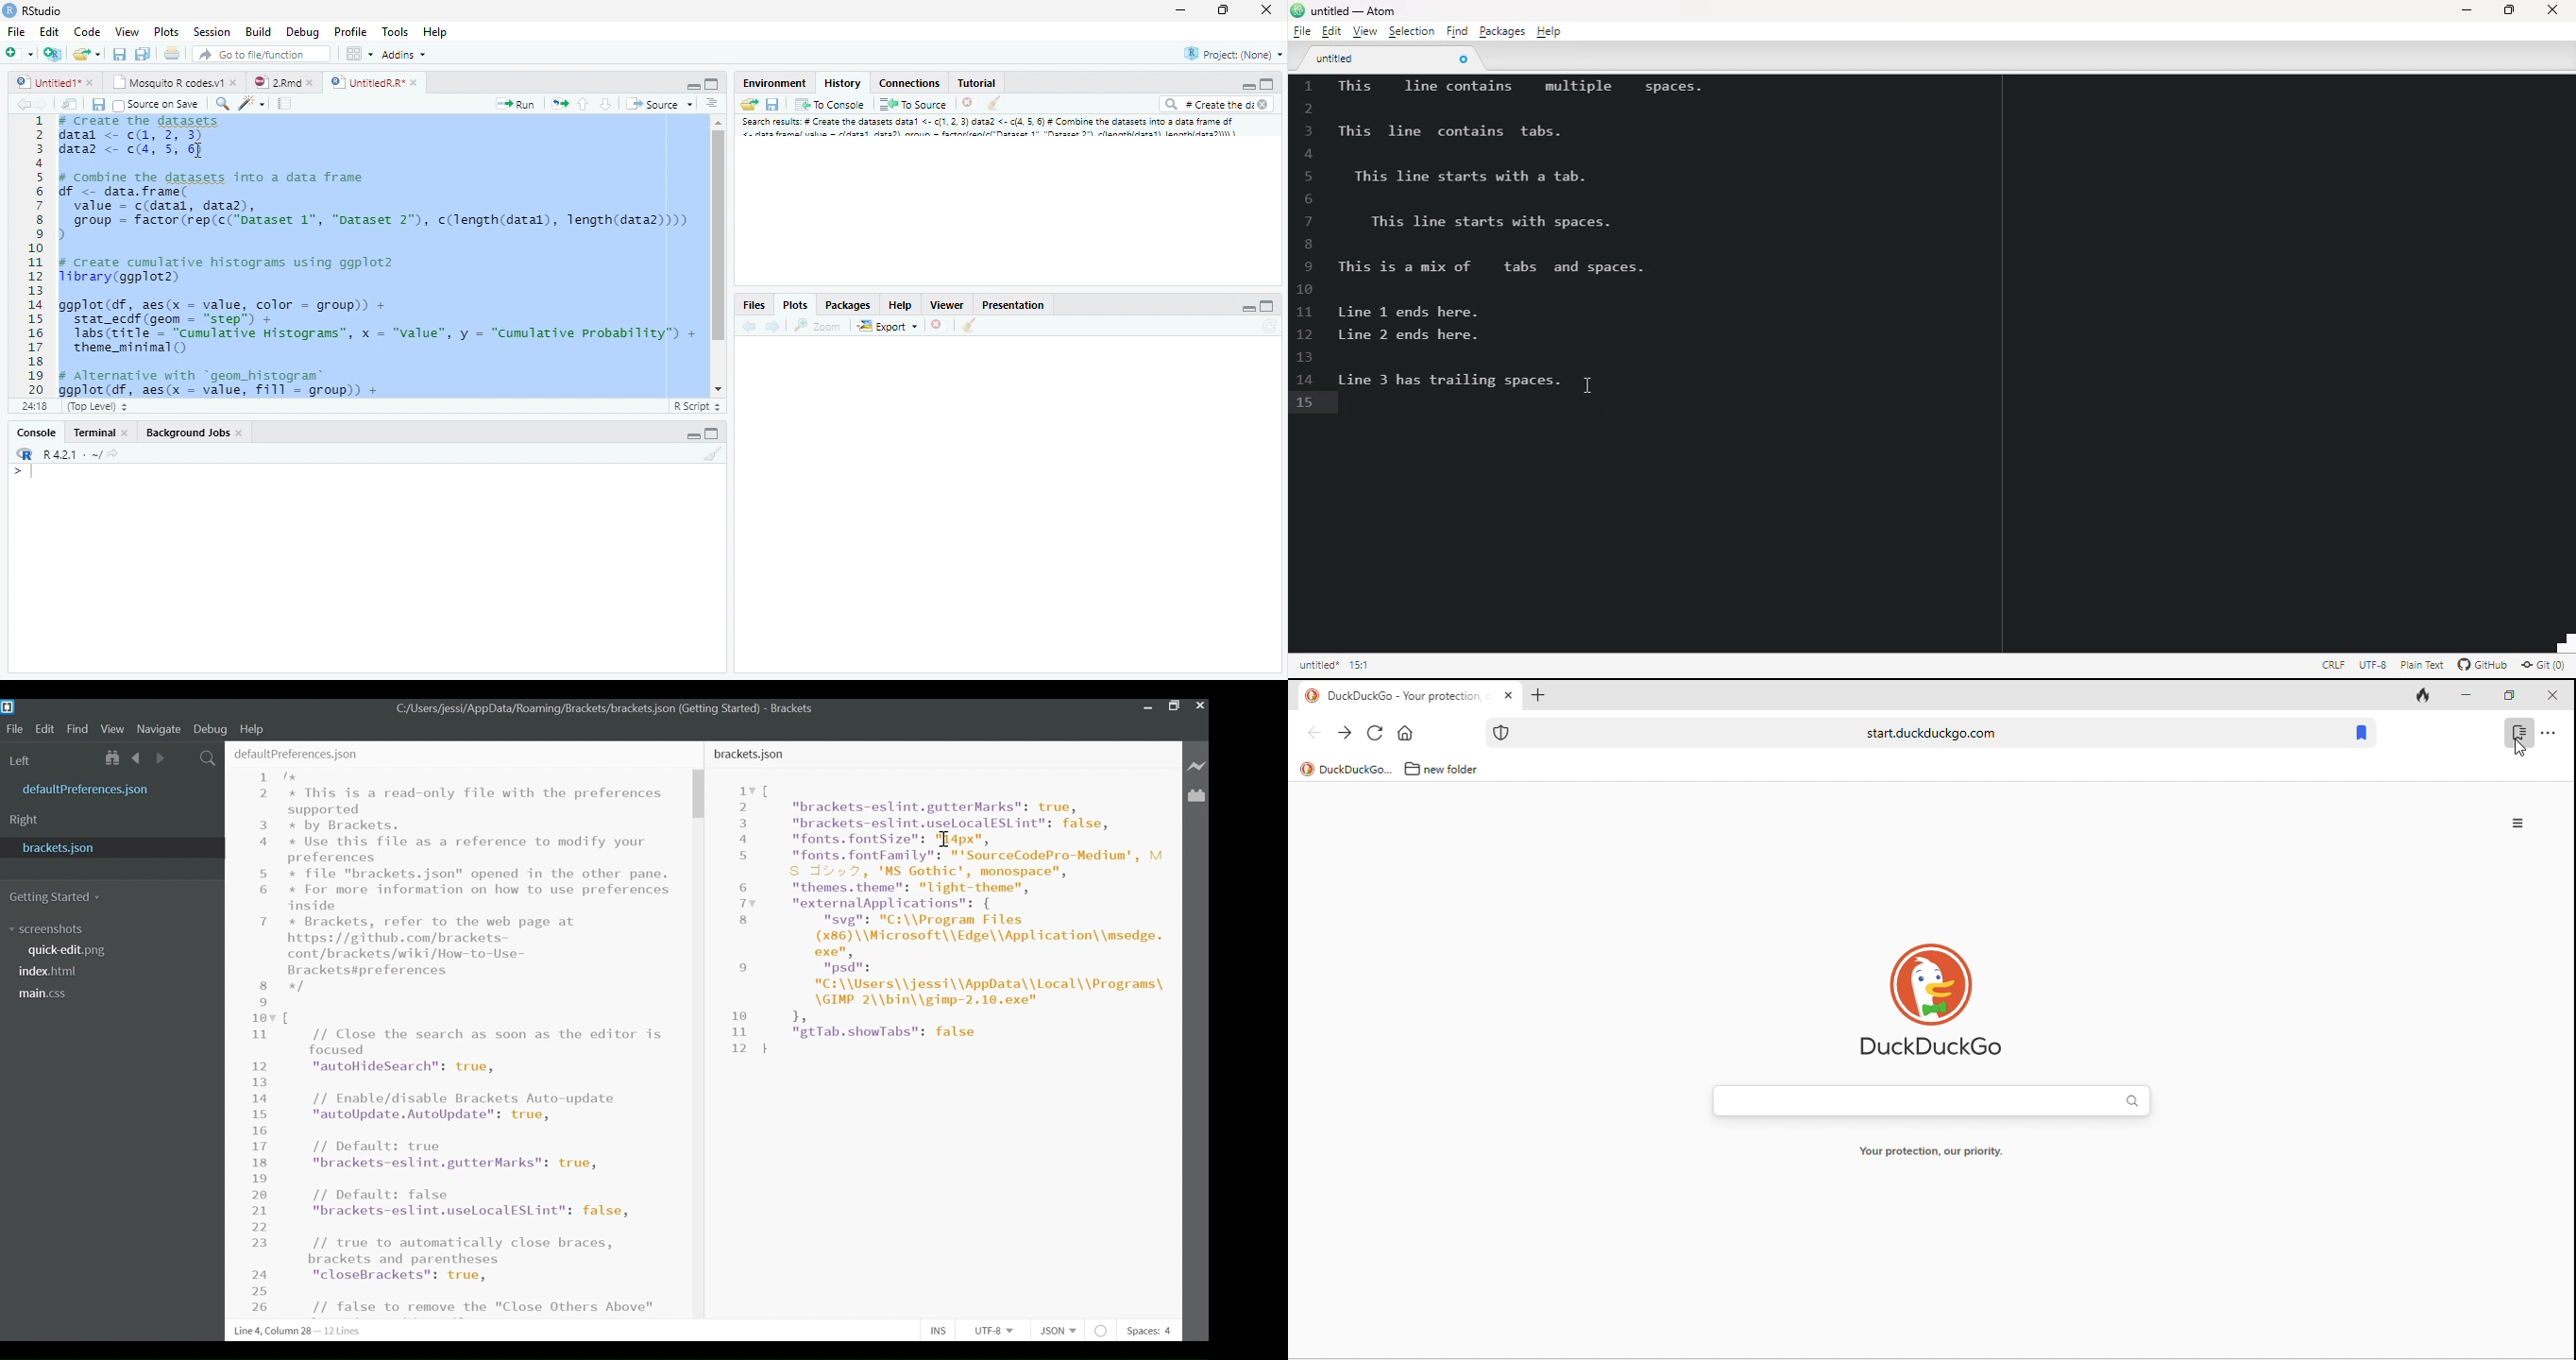 This screenshot has height=1372, width=2576. What do you see at coordinates (993, 129) in the screenshot?
I see `Search result # create dataset data..` at bounding box center [993, 129].